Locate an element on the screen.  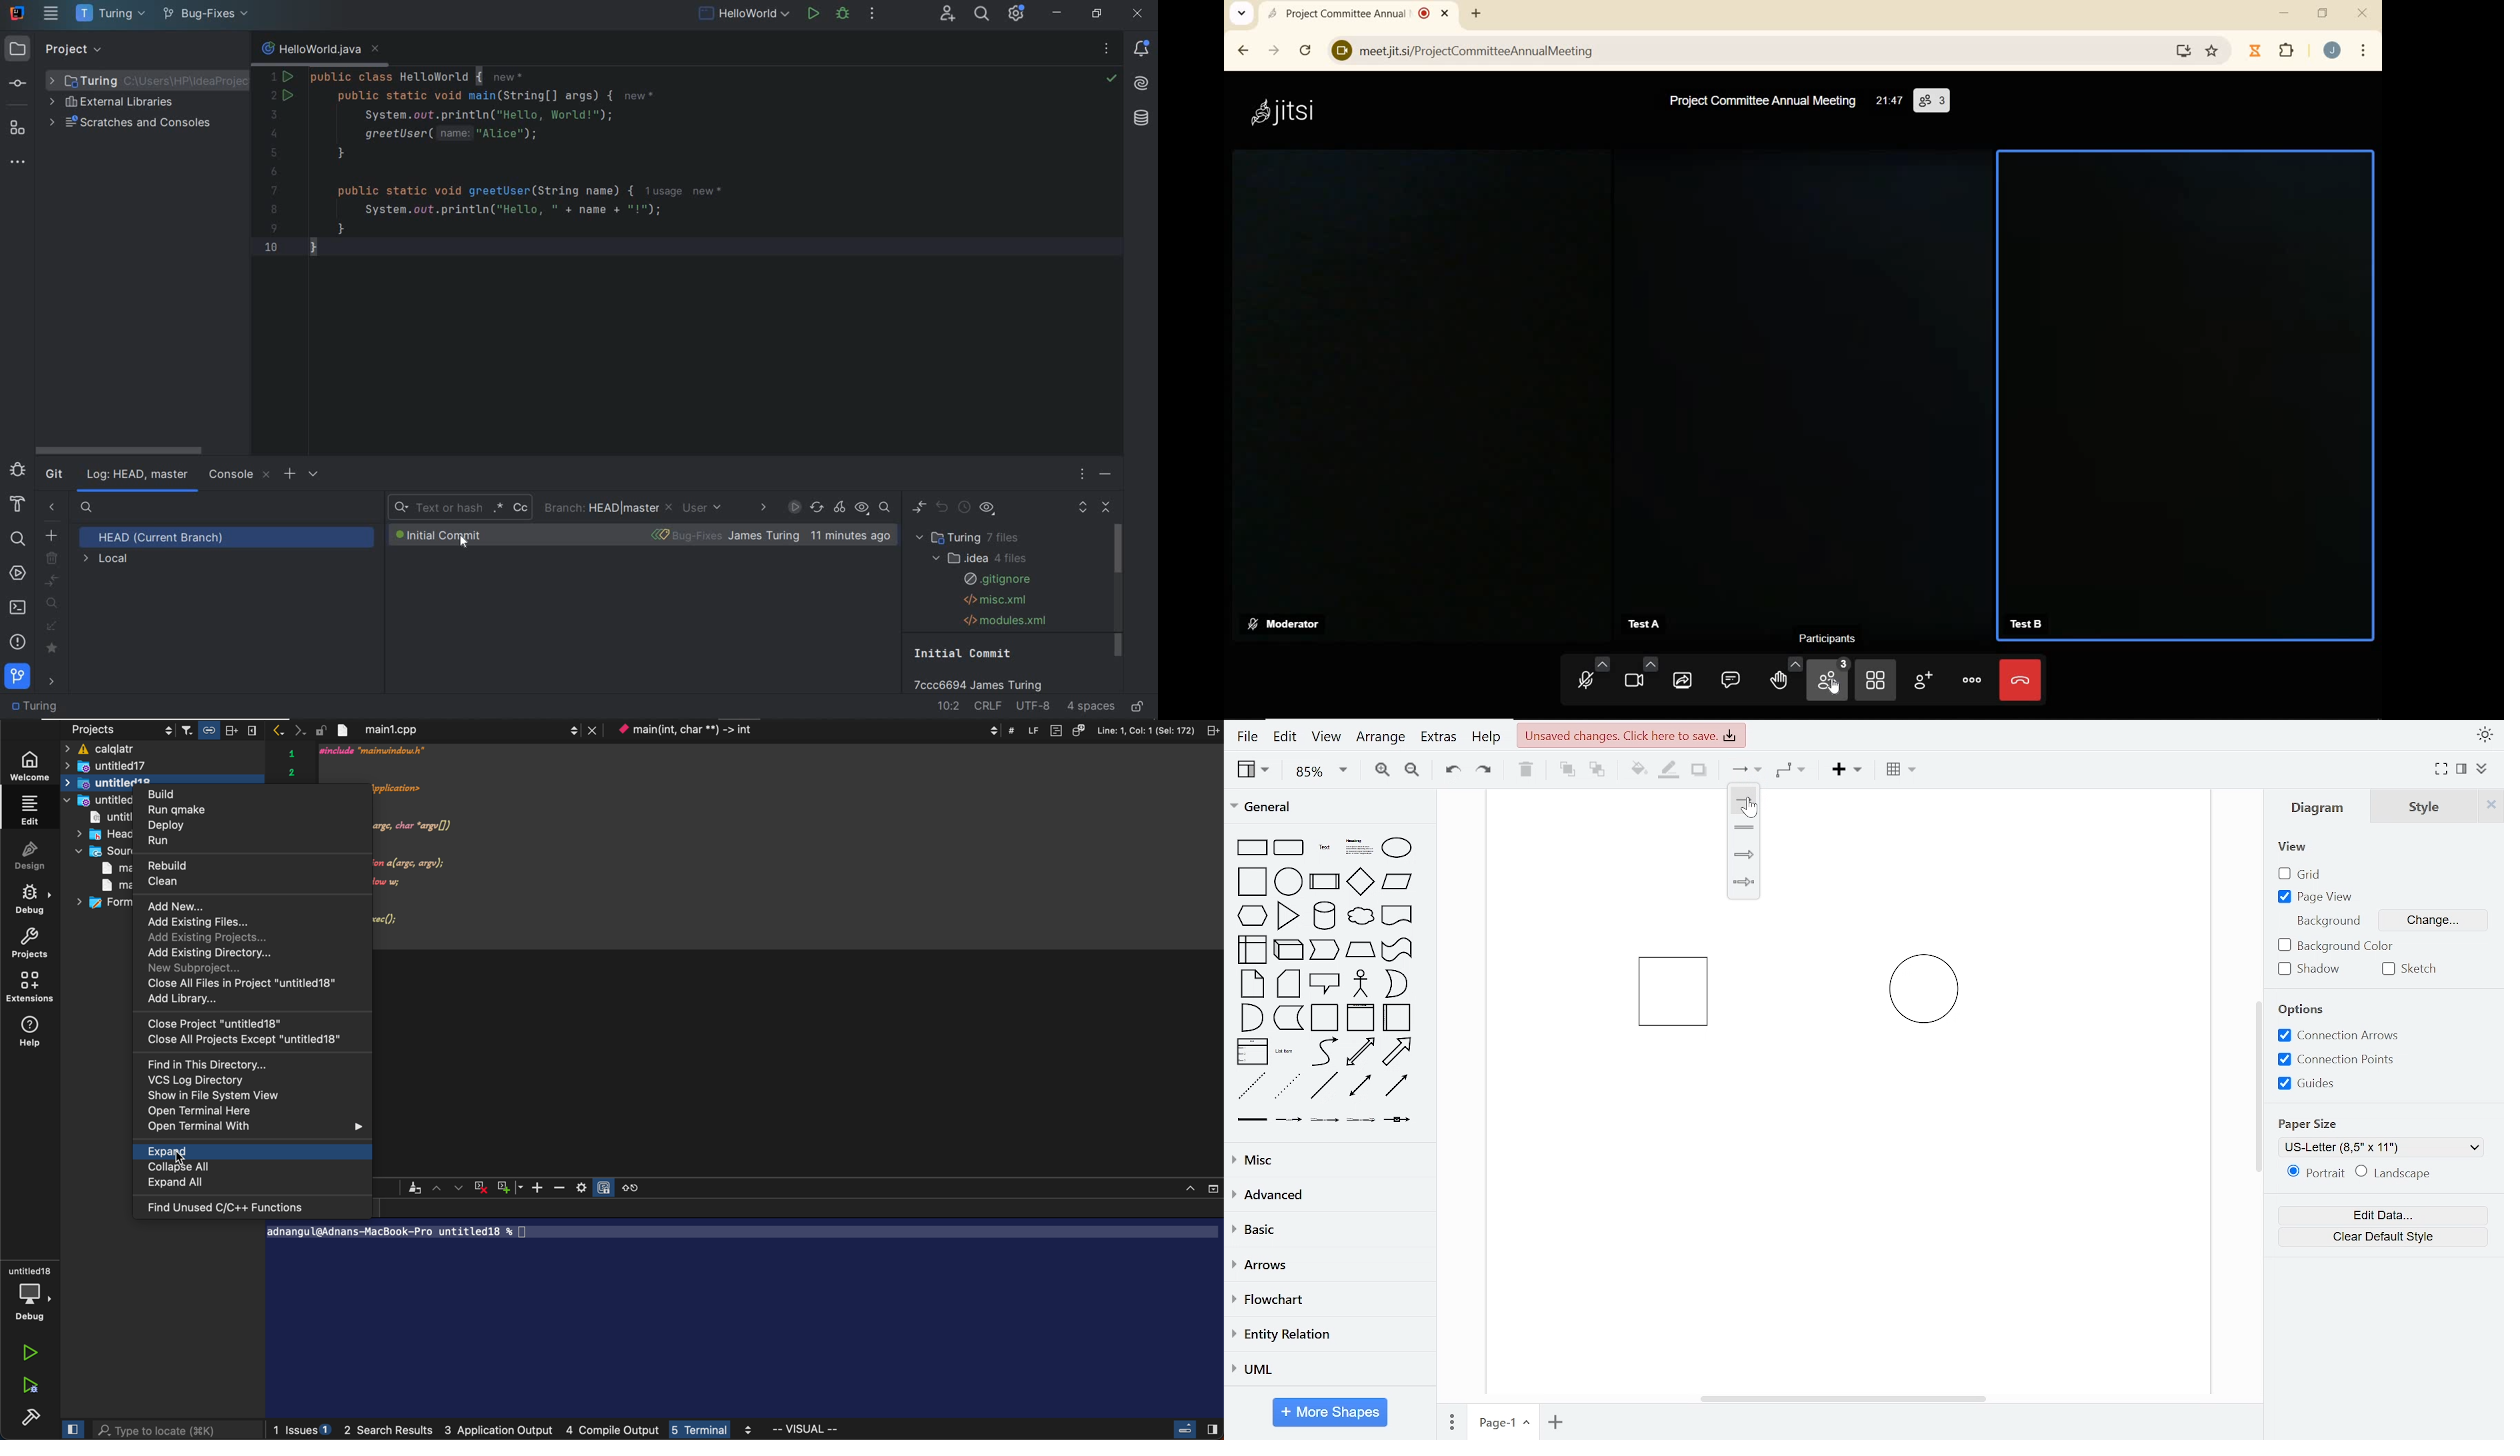
debug is located at coordinates (31, 1288).